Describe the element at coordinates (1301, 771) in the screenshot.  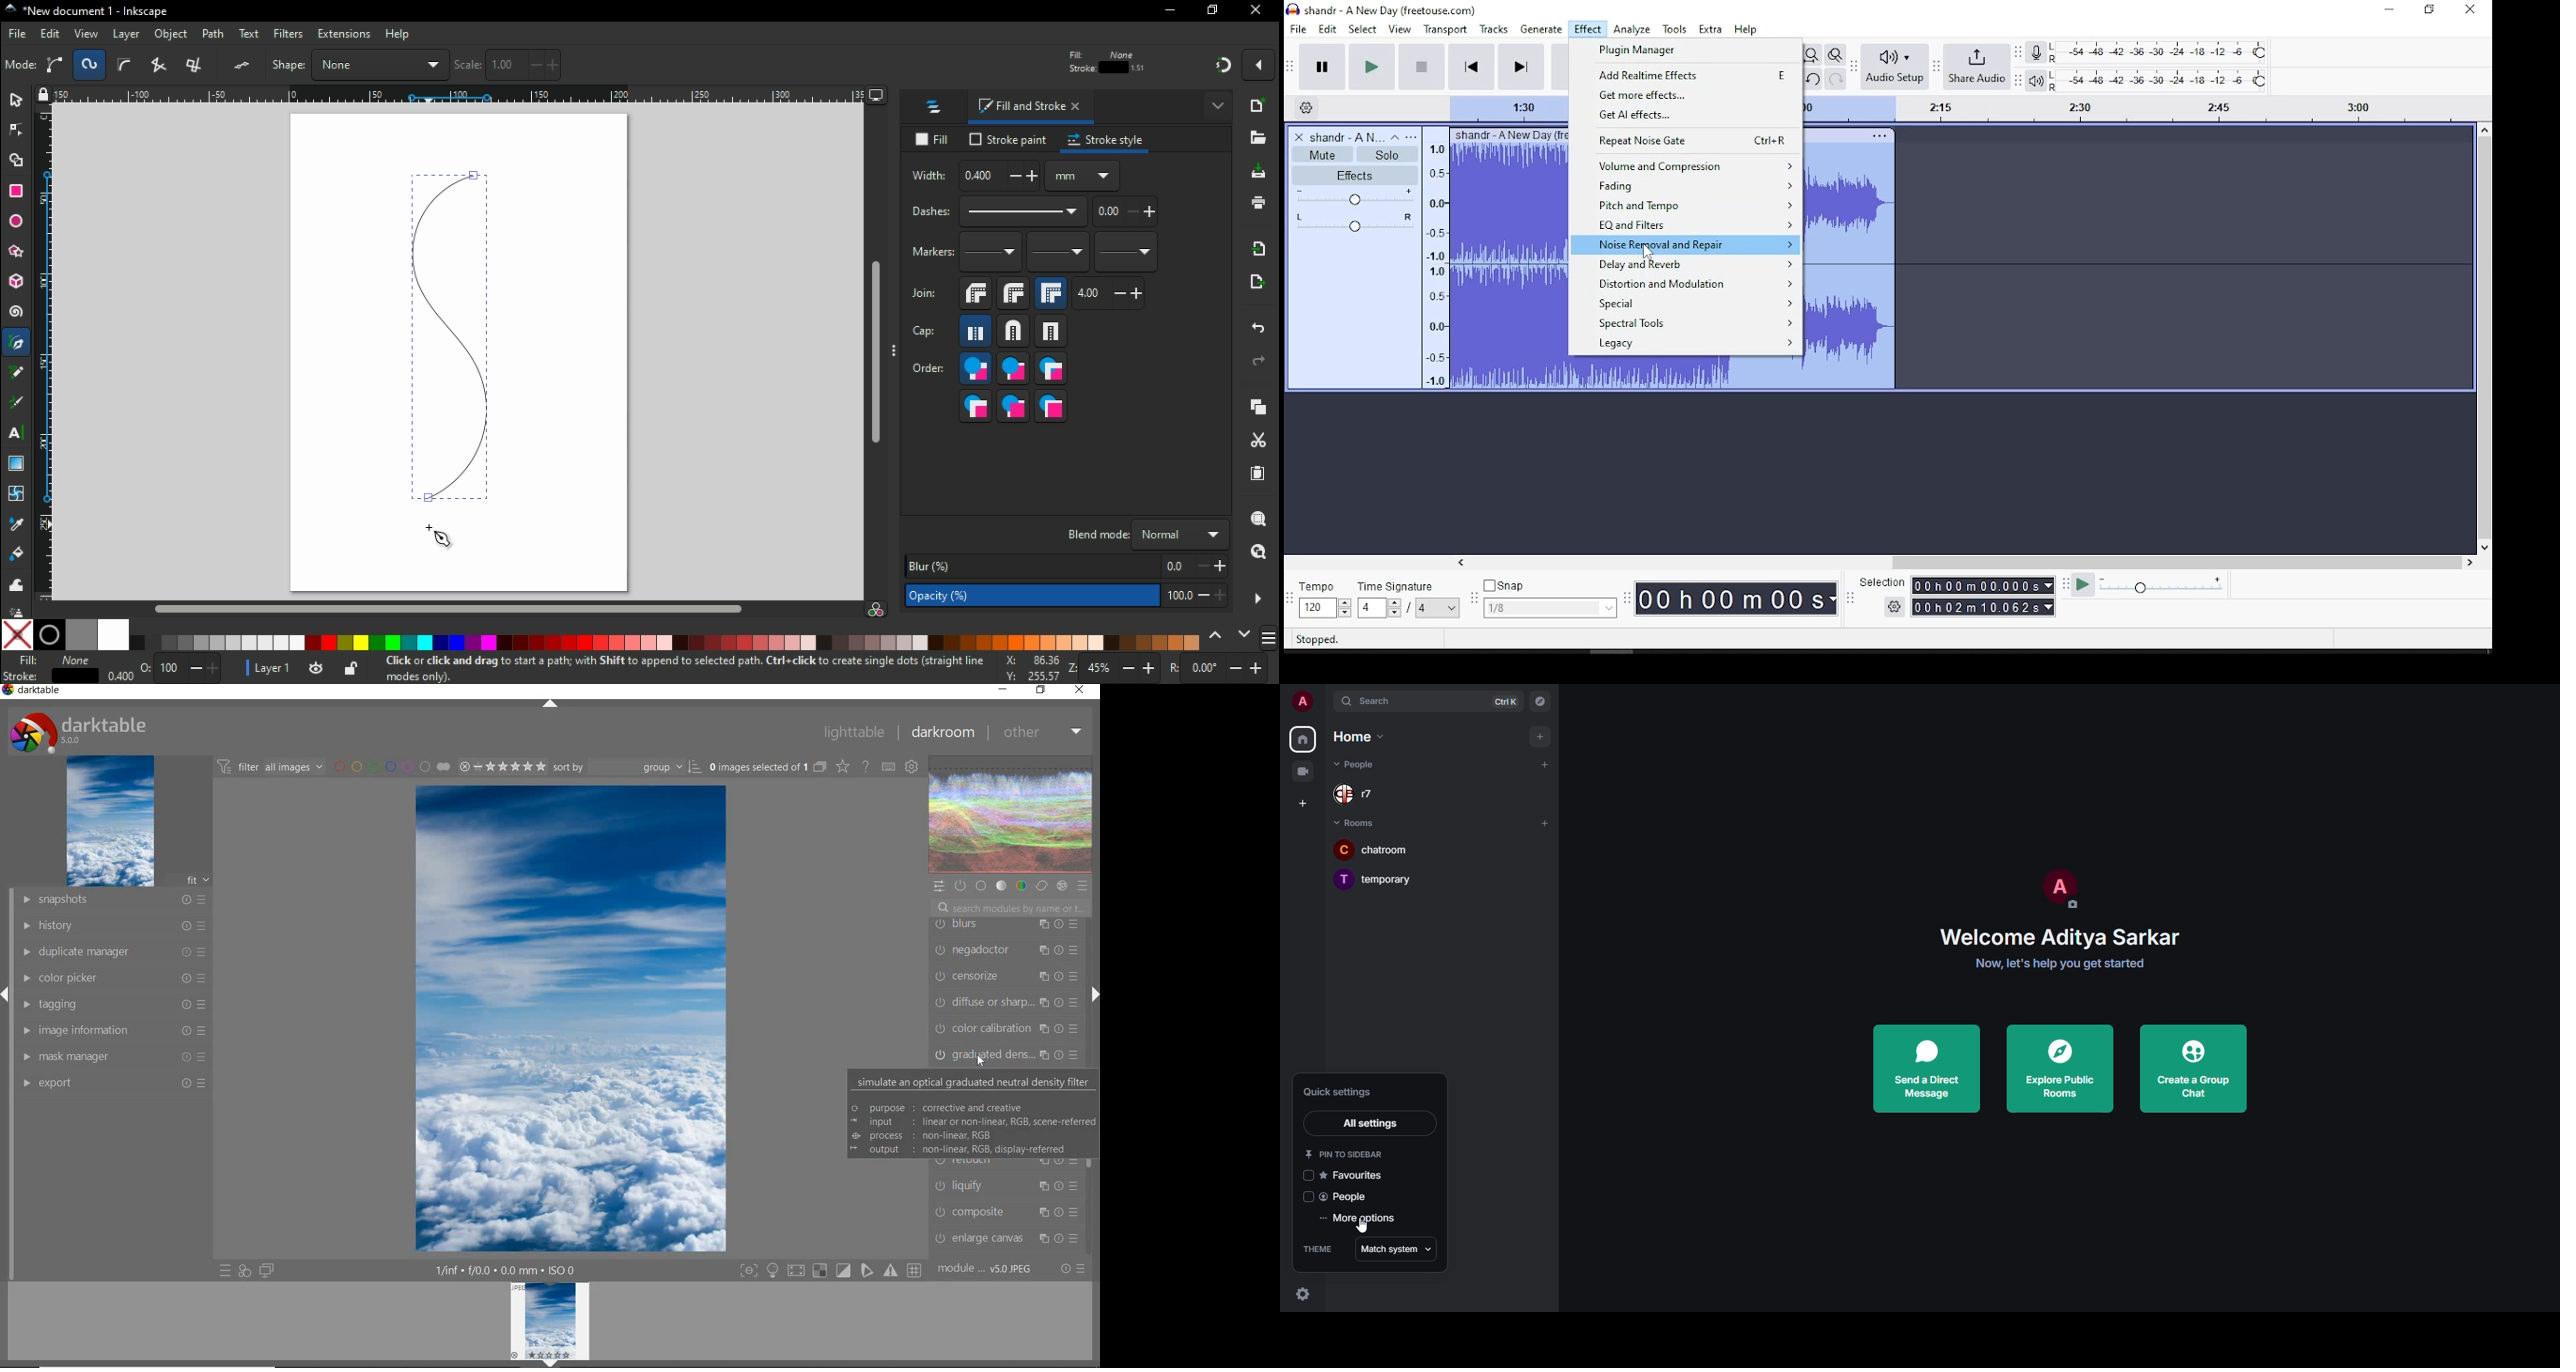
I see `video room` at that location.